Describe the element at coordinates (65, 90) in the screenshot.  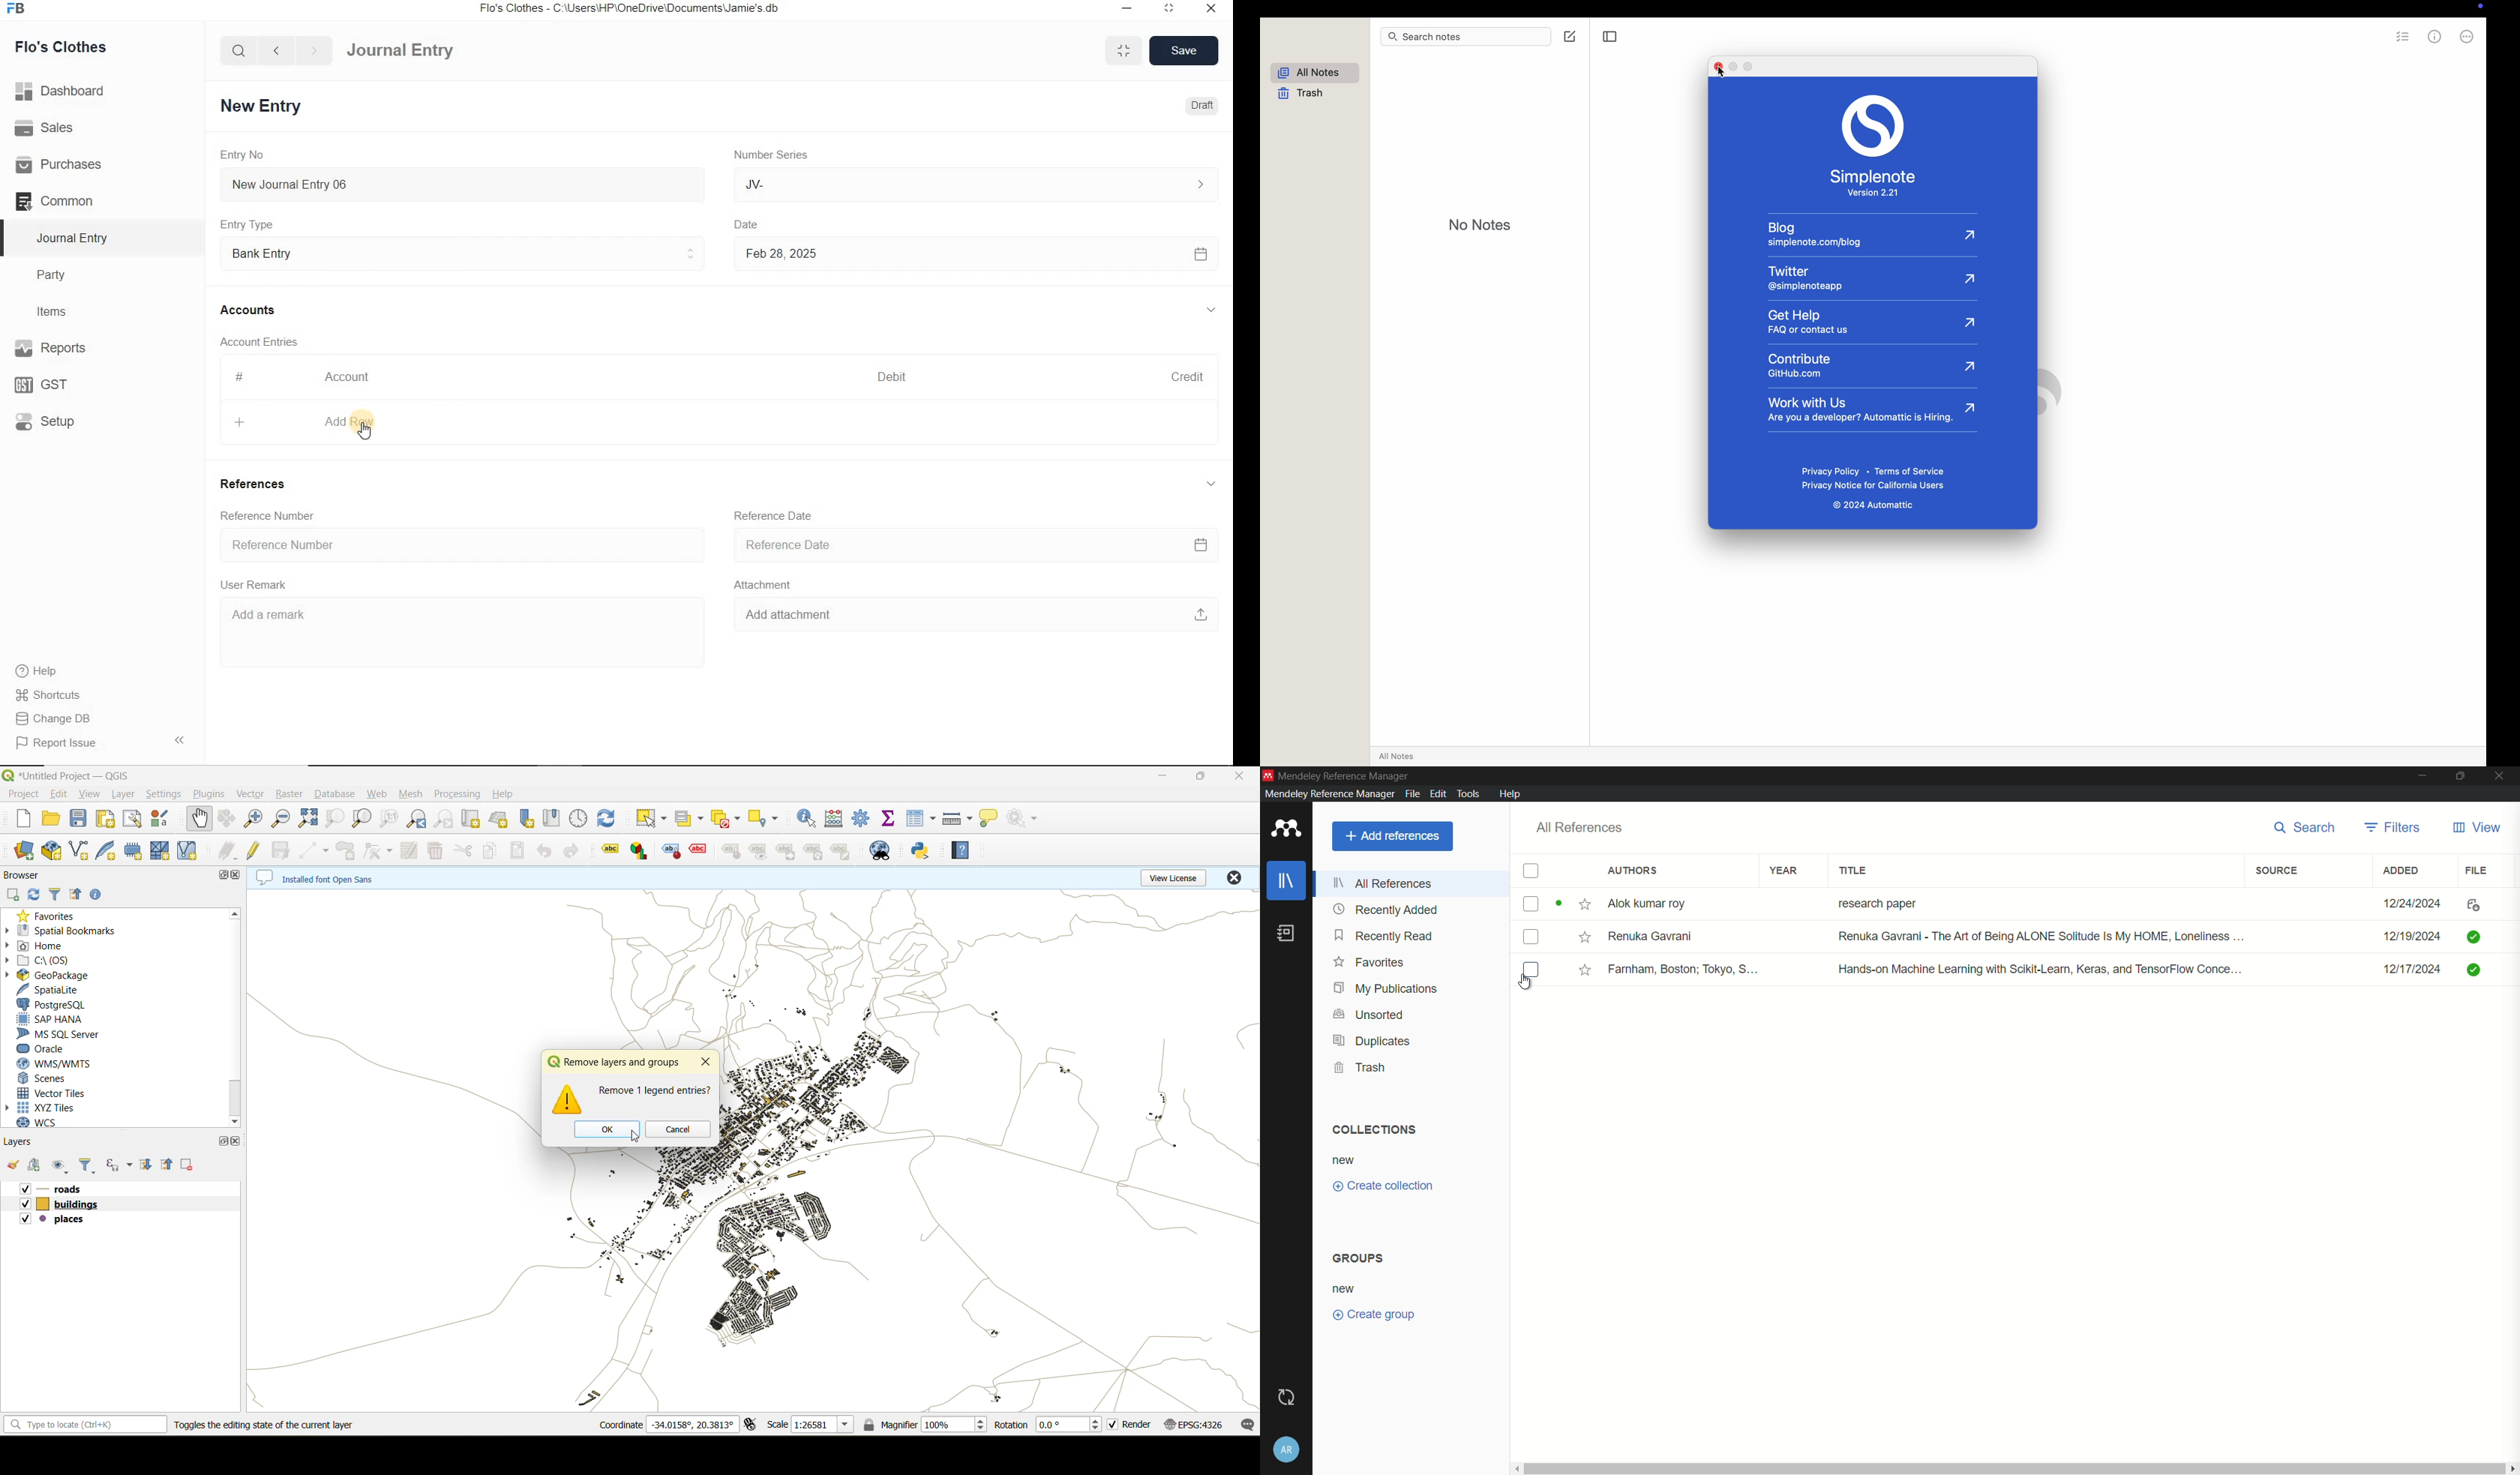
I see `Dashboard` at that location.